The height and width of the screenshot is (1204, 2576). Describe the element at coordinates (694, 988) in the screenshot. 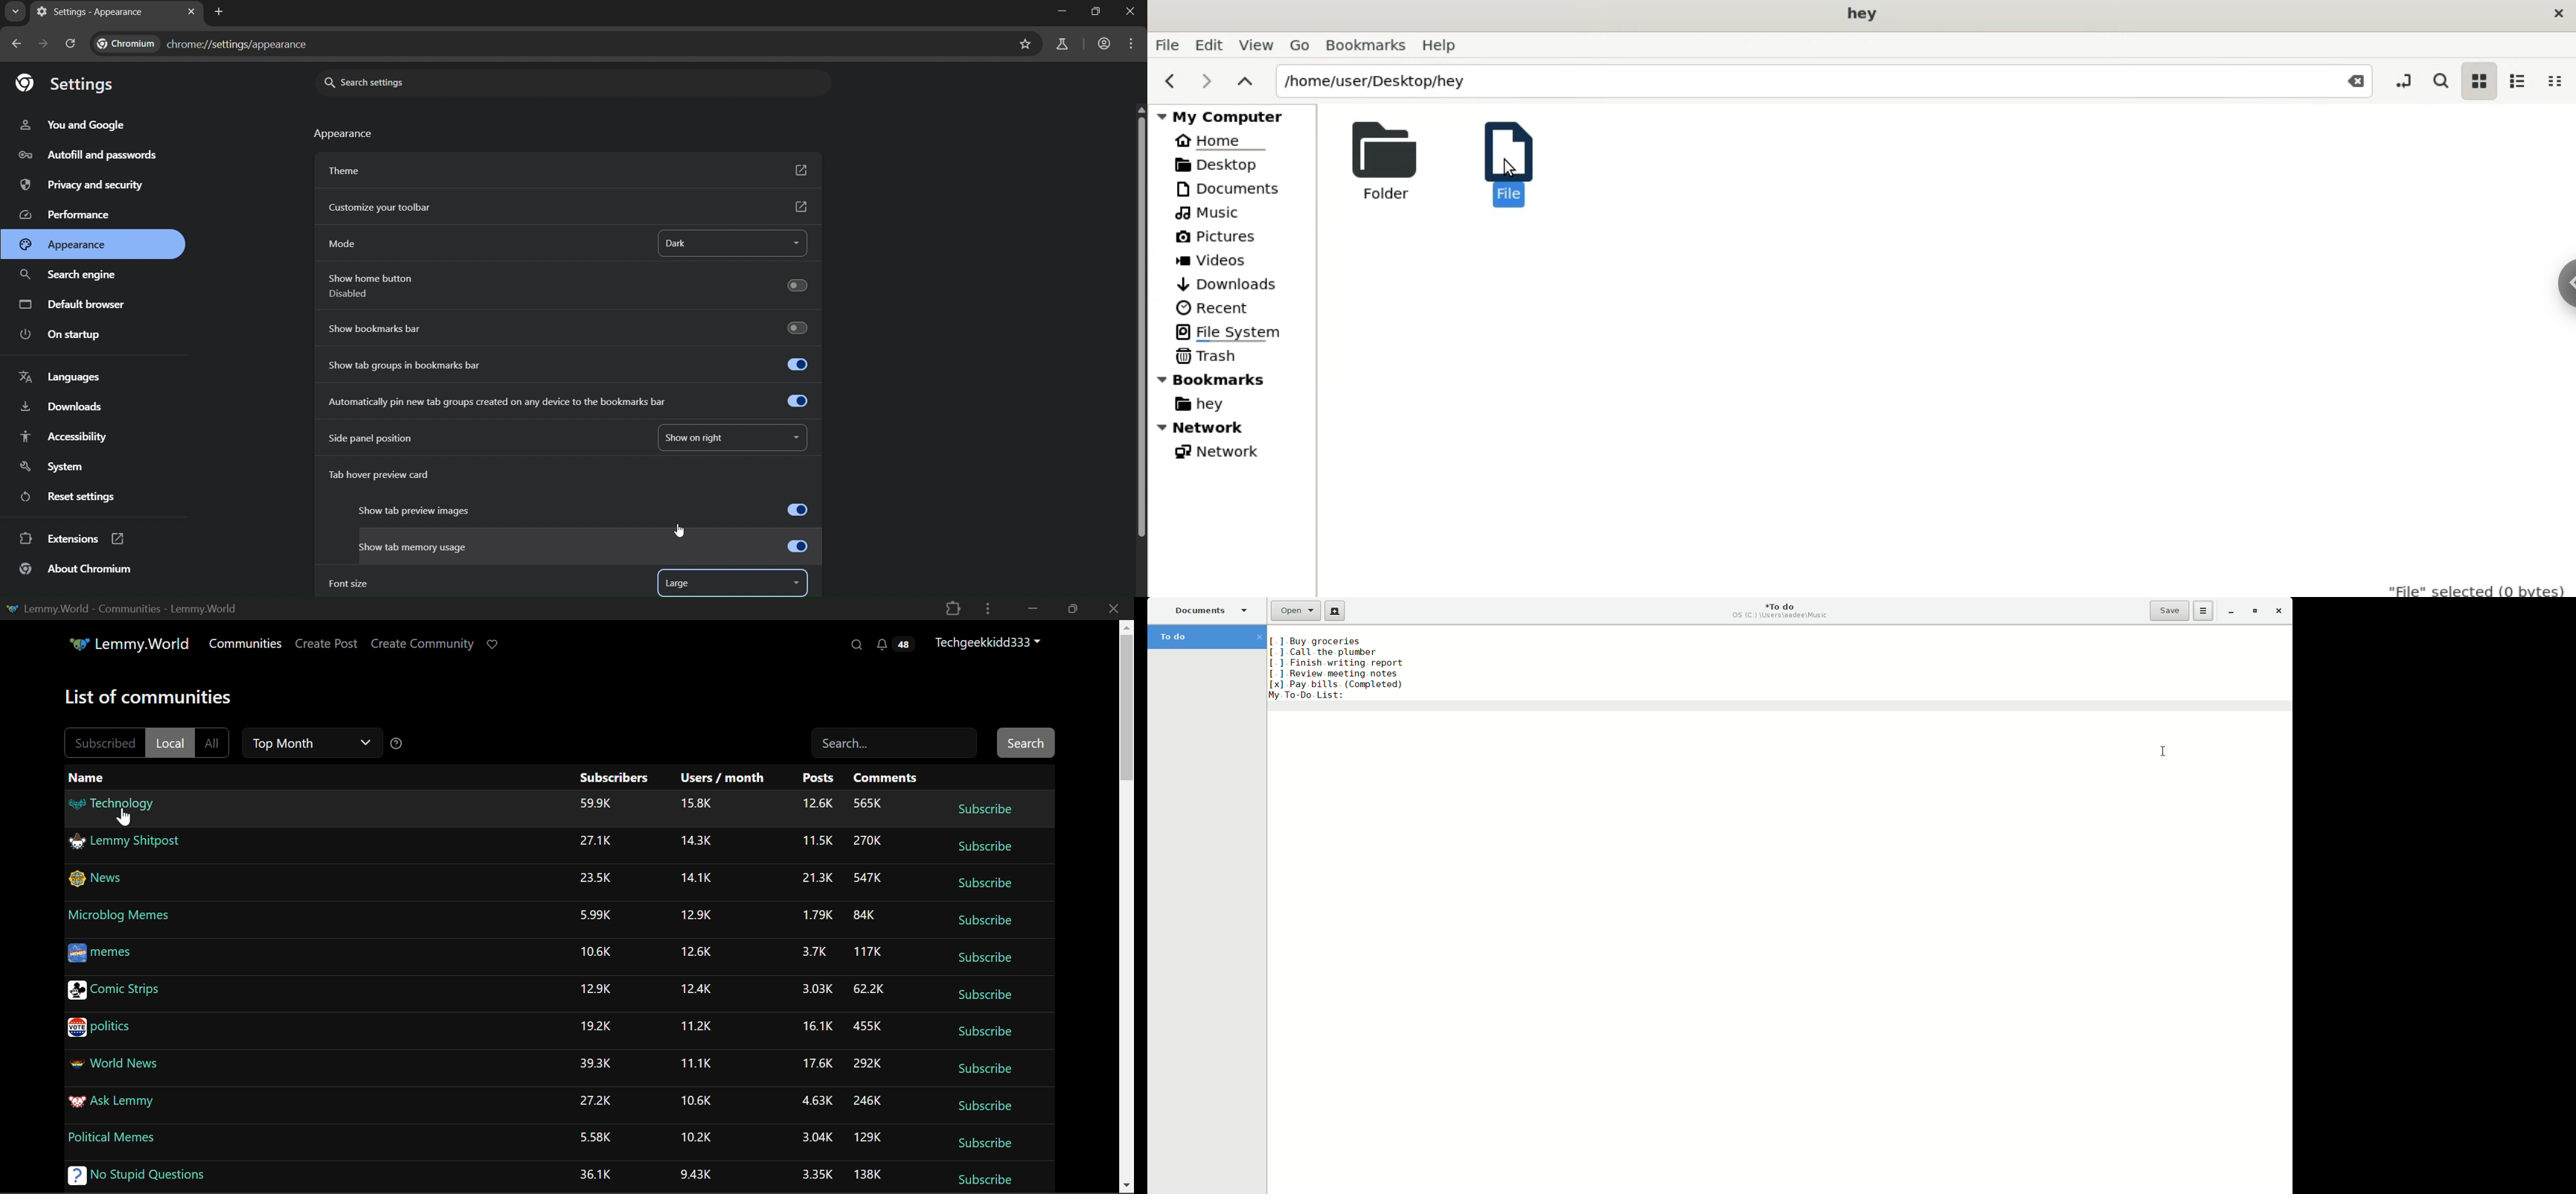

I see `Amount ` at that location.